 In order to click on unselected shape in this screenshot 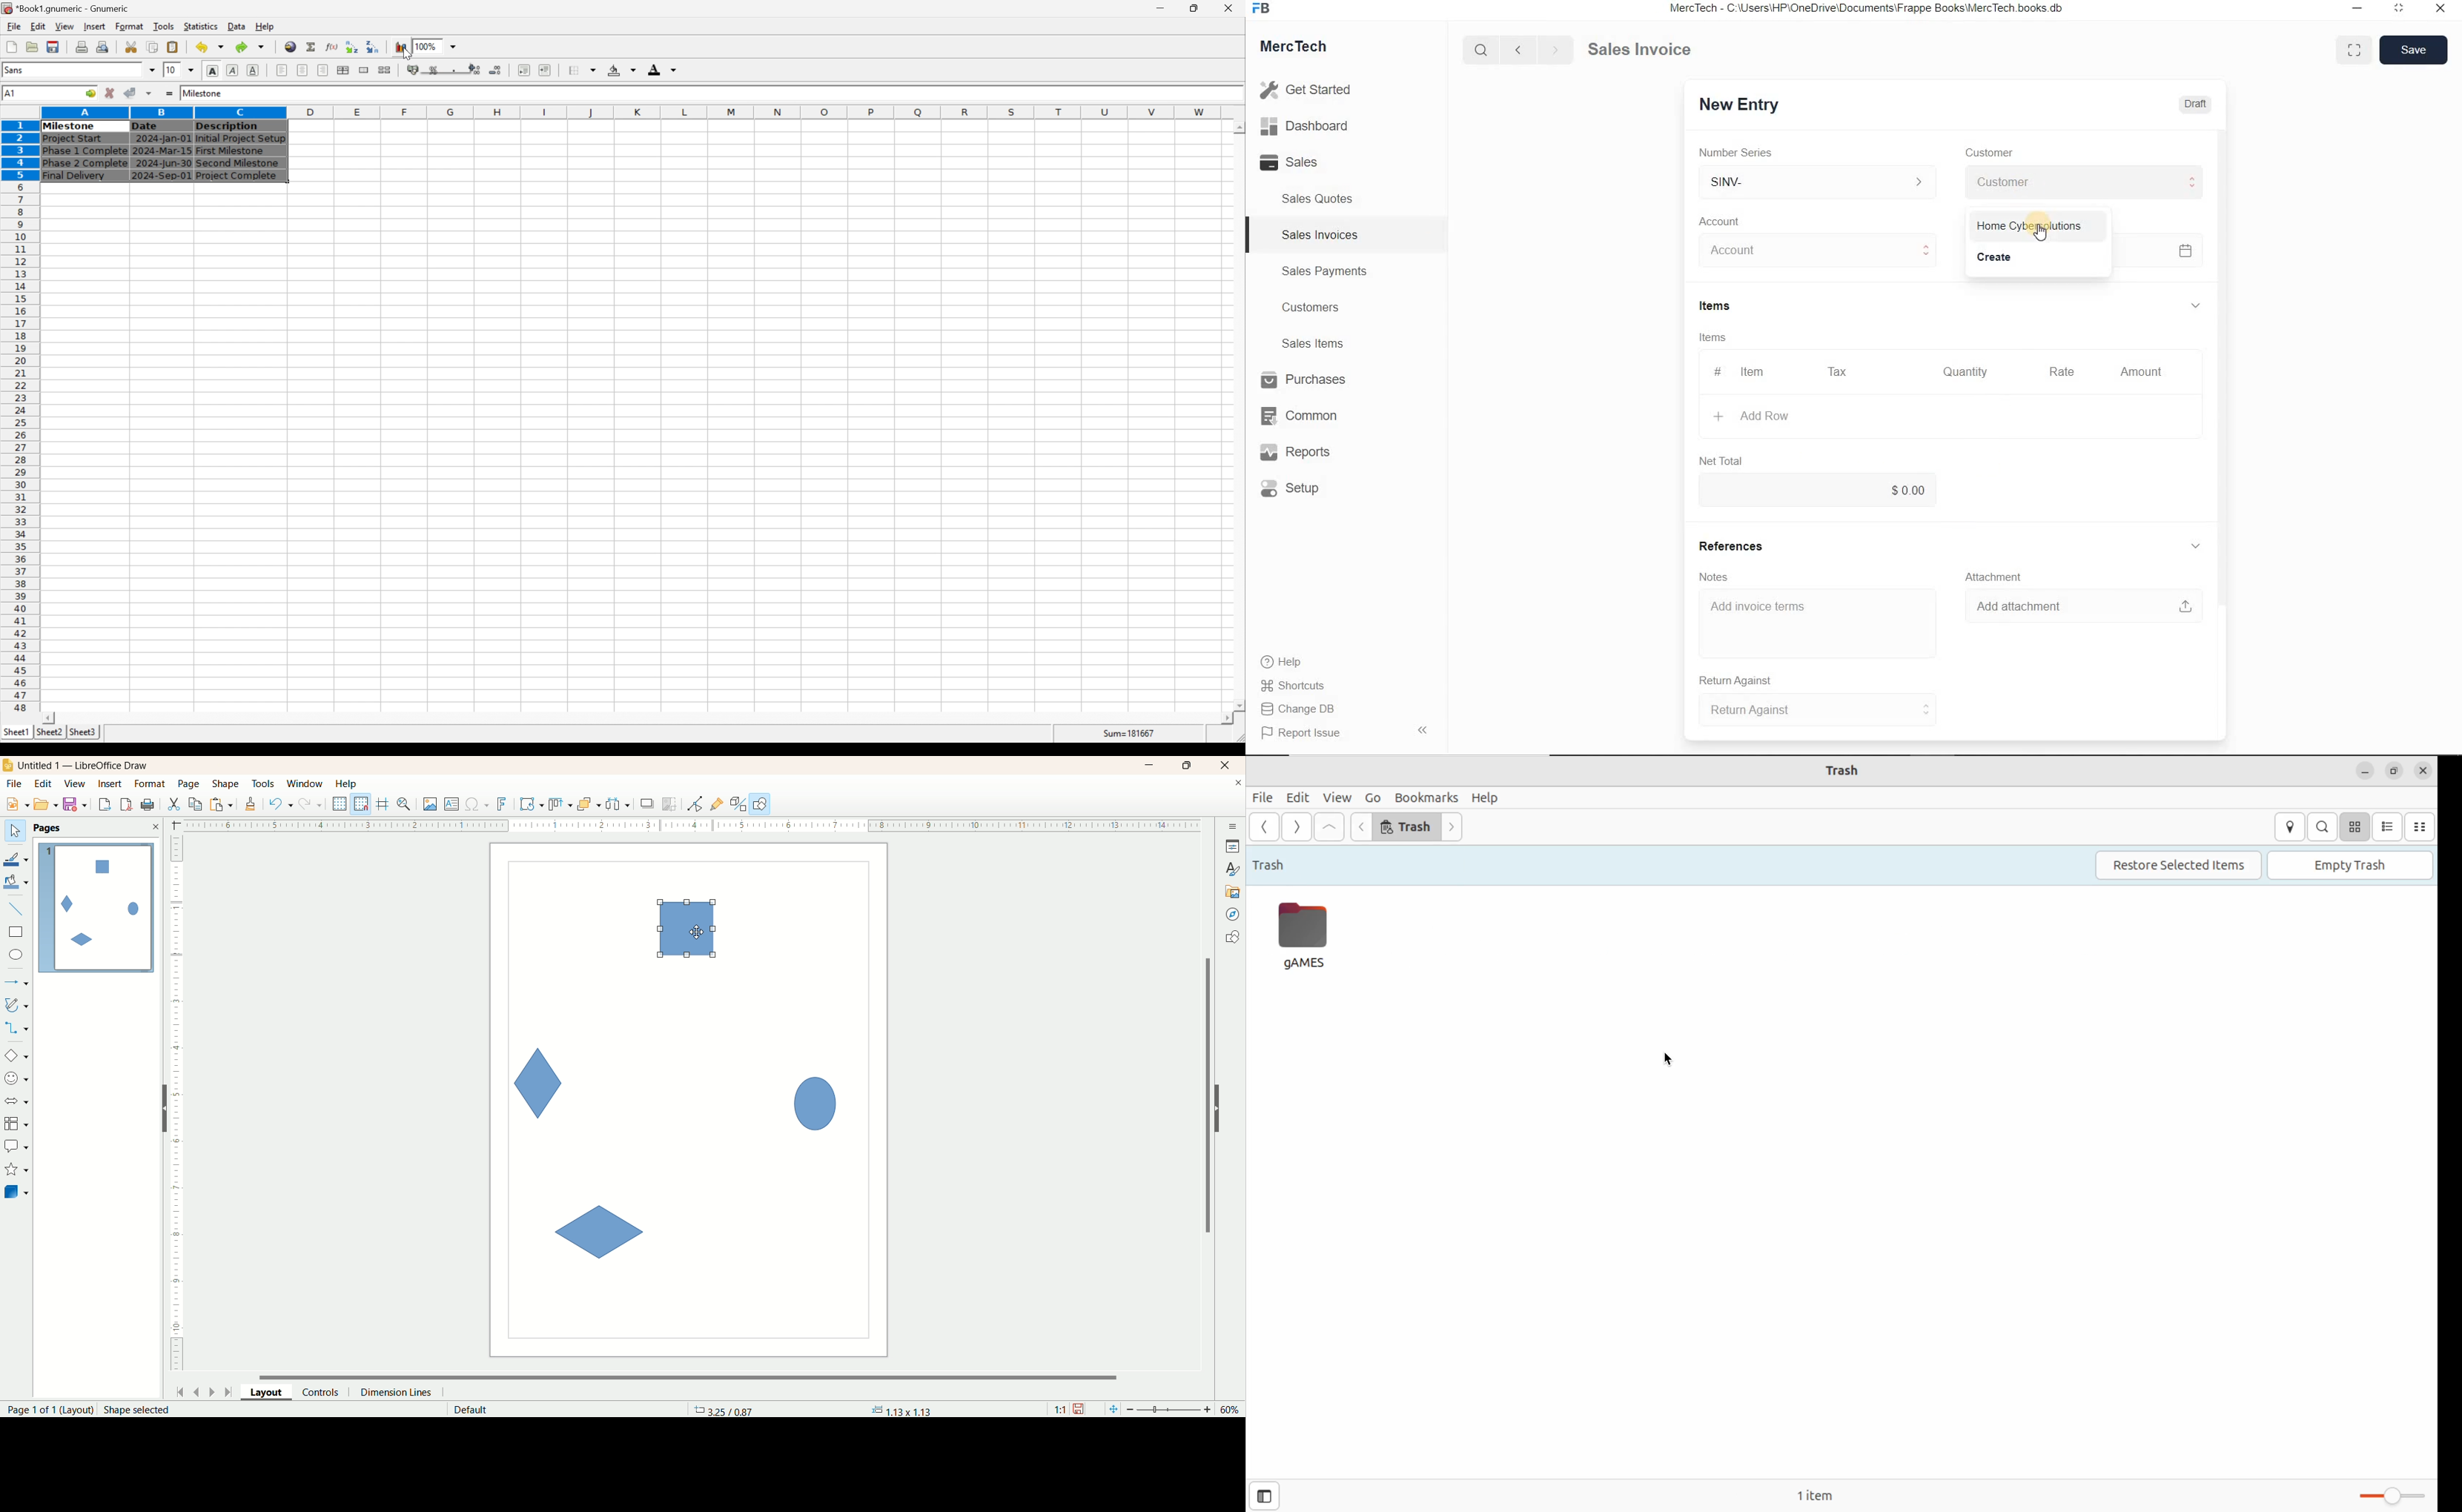, I will do `click(598, 1233)`.